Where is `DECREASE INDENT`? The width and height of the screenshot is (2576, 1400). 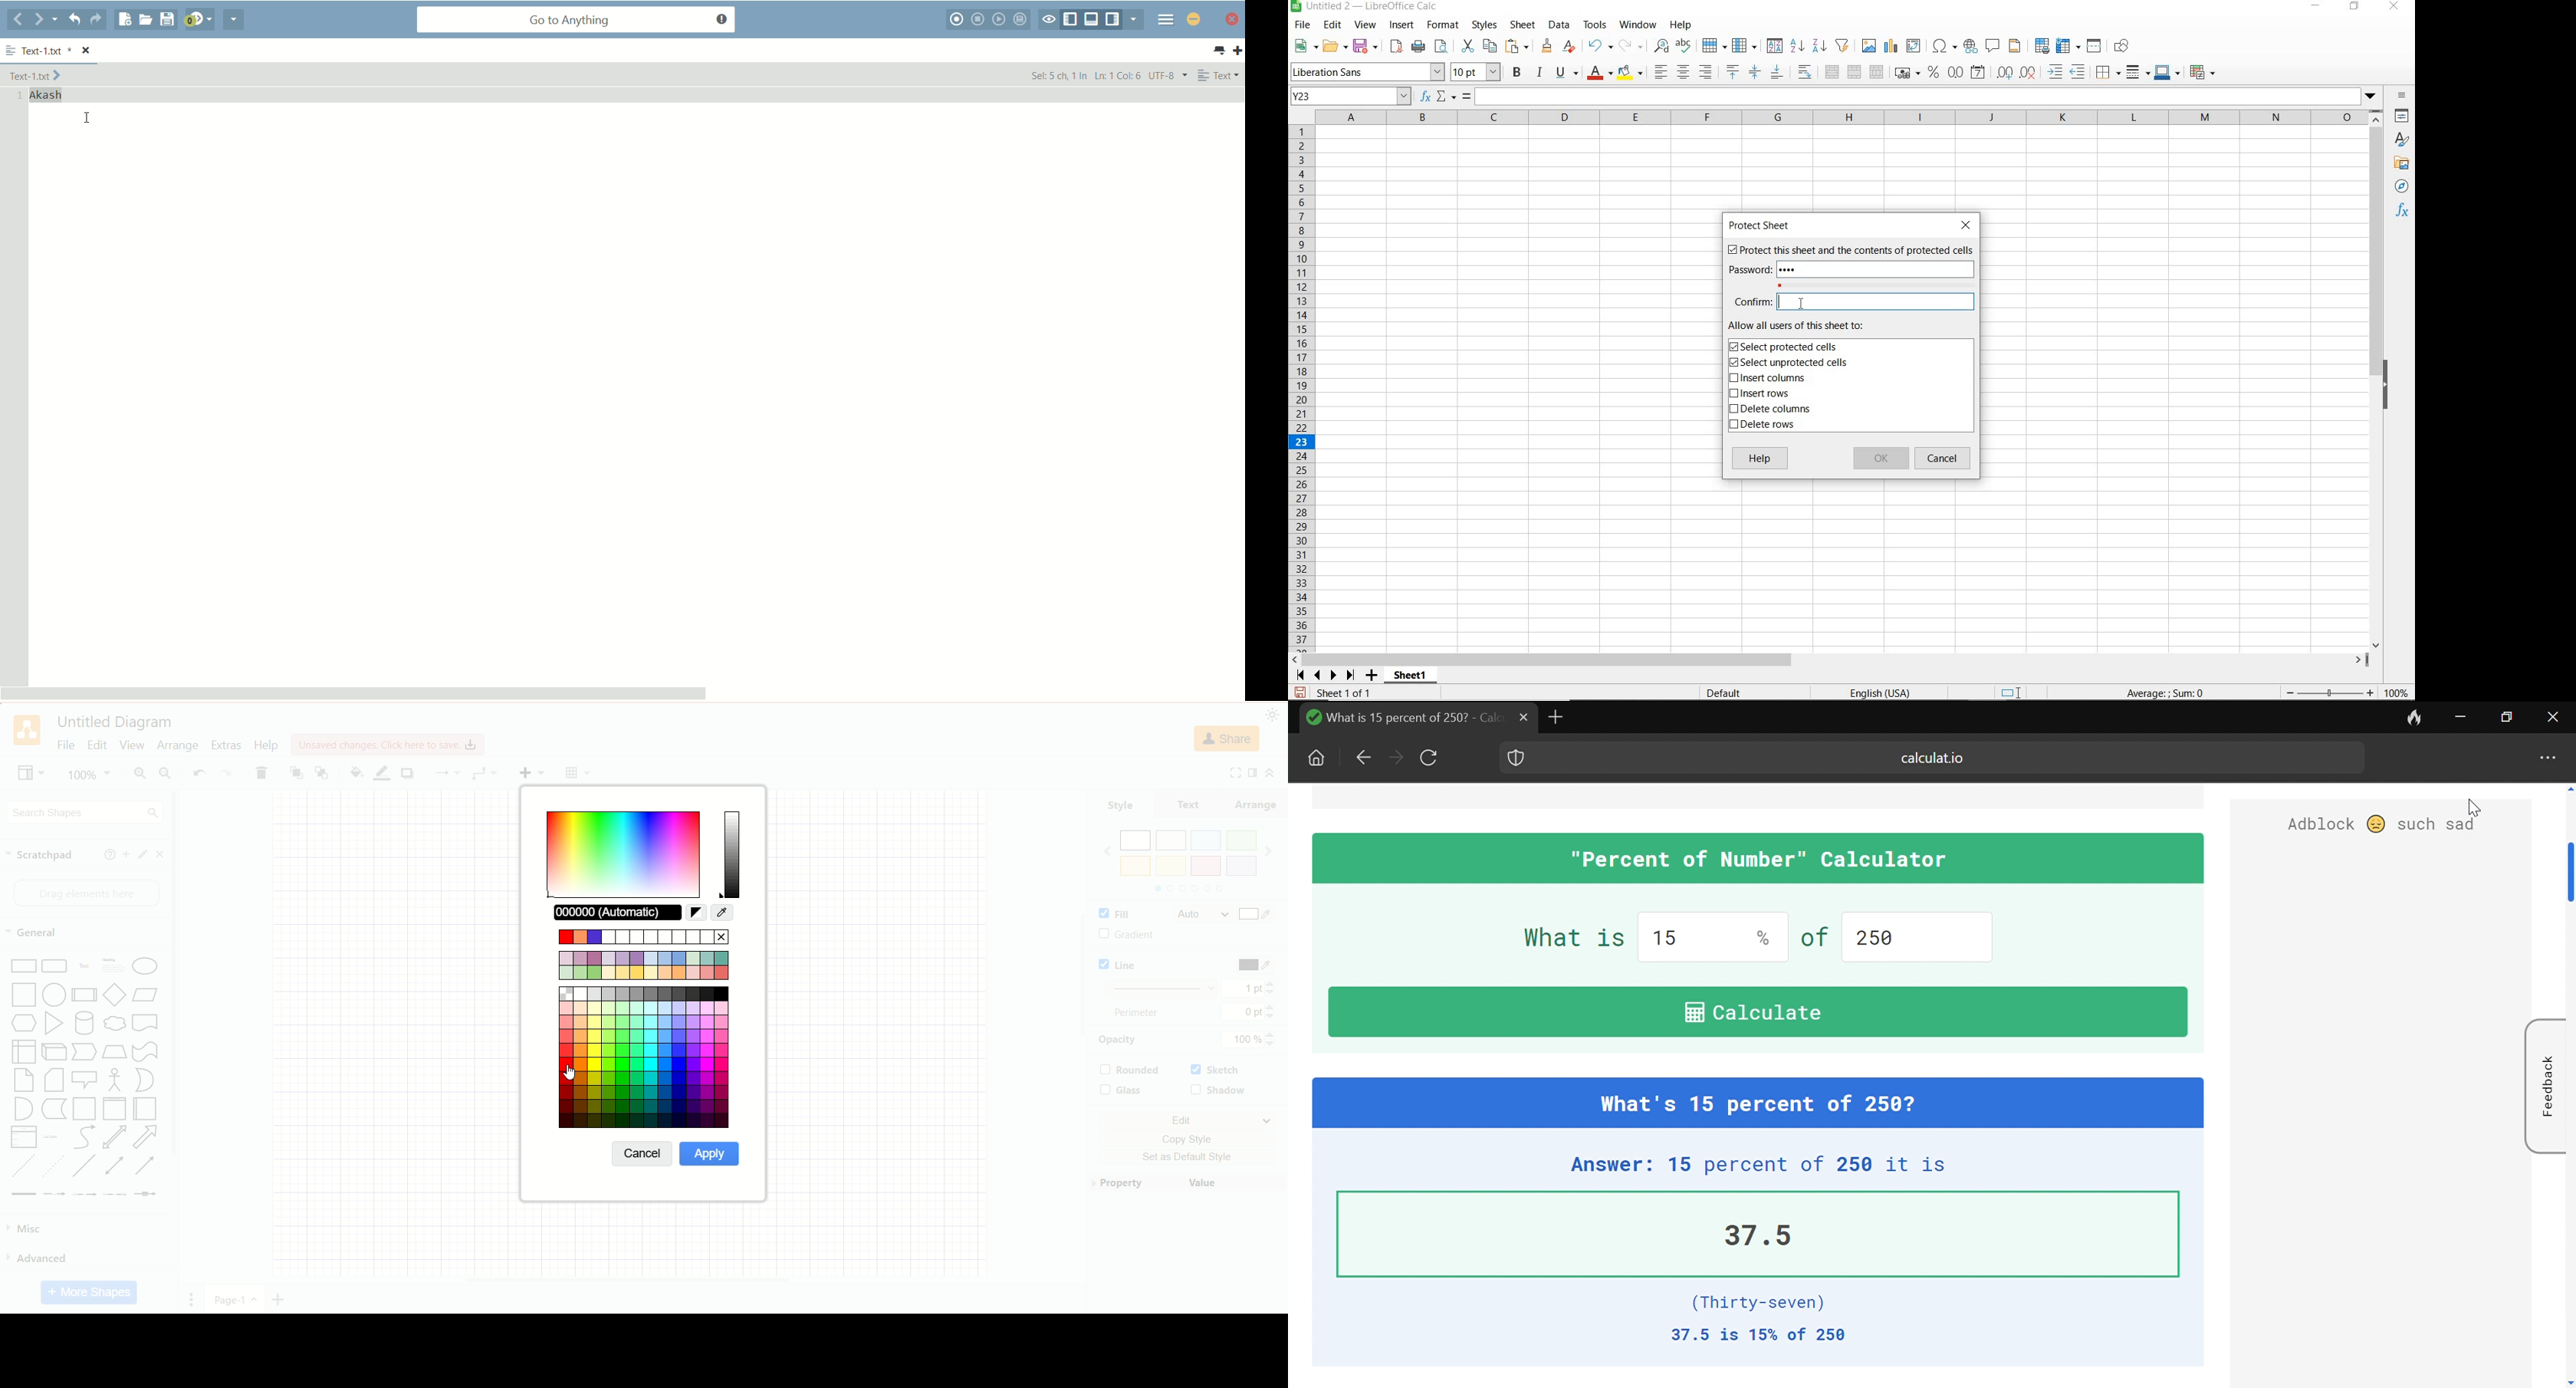 DECREASE INDENT is located at coordinates (2079, 73).